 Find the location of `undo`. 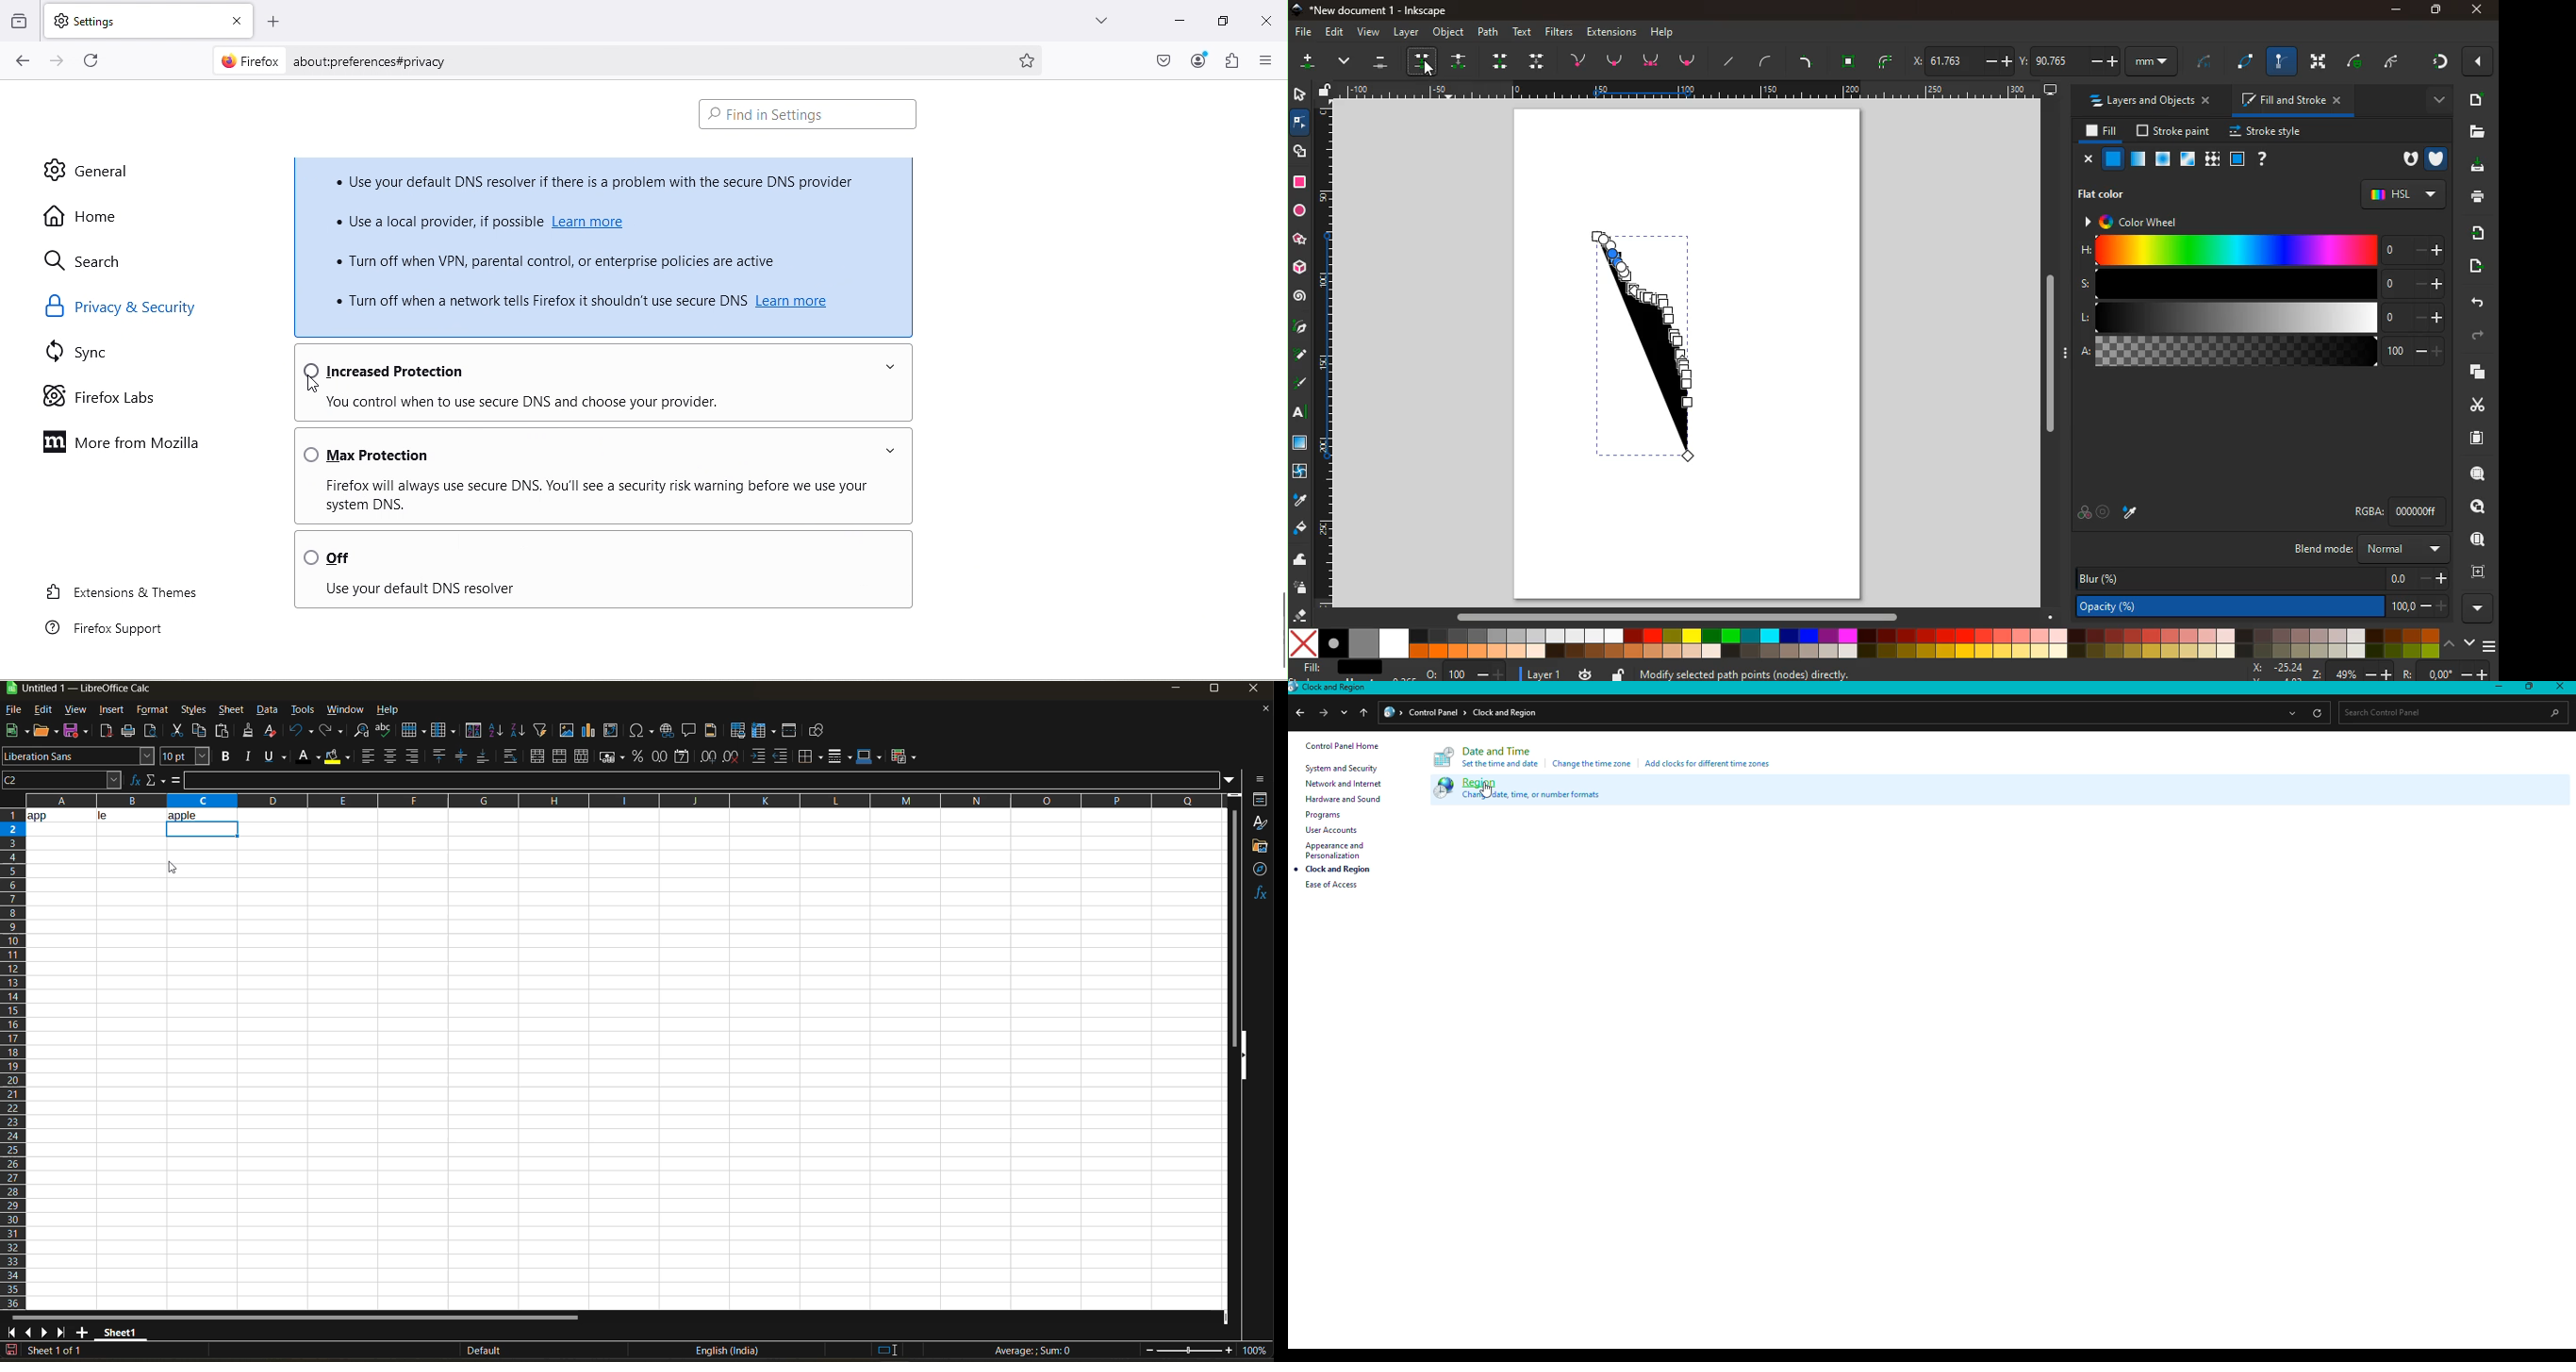

undo is located at coordinates (299, 731).